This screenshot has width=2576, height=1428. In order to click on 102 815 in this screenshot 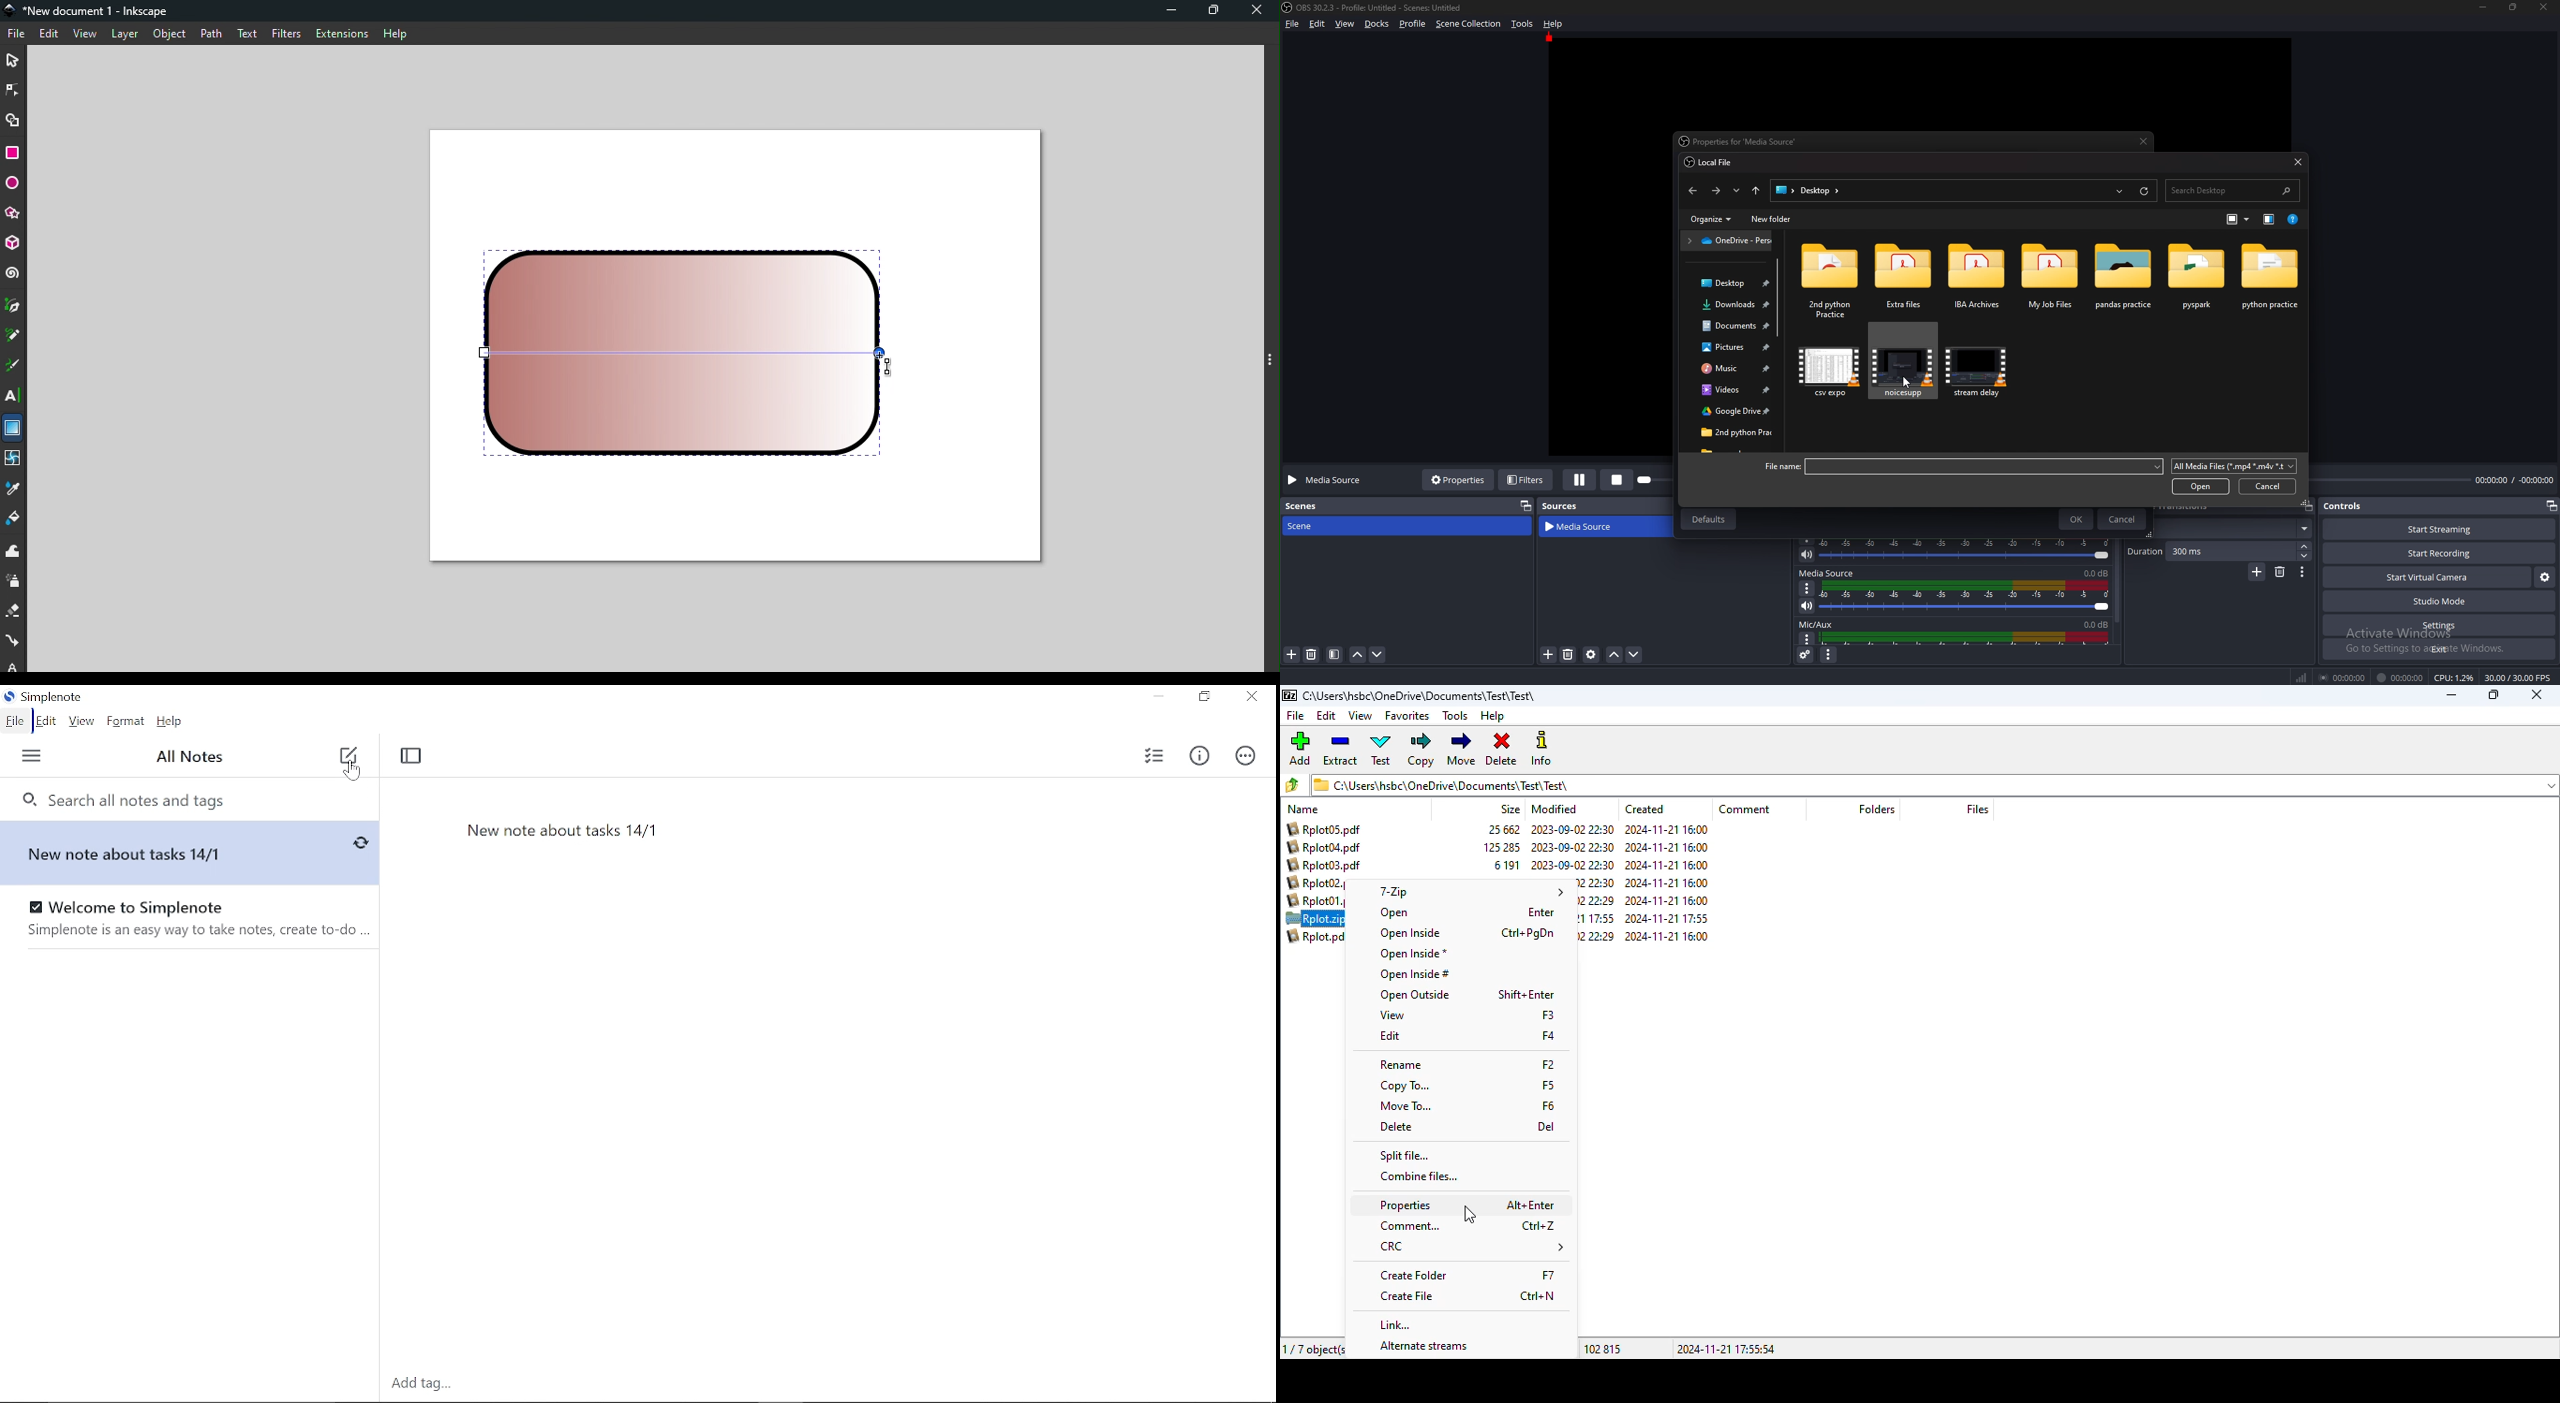, I will do `click(1601, 1348)`.